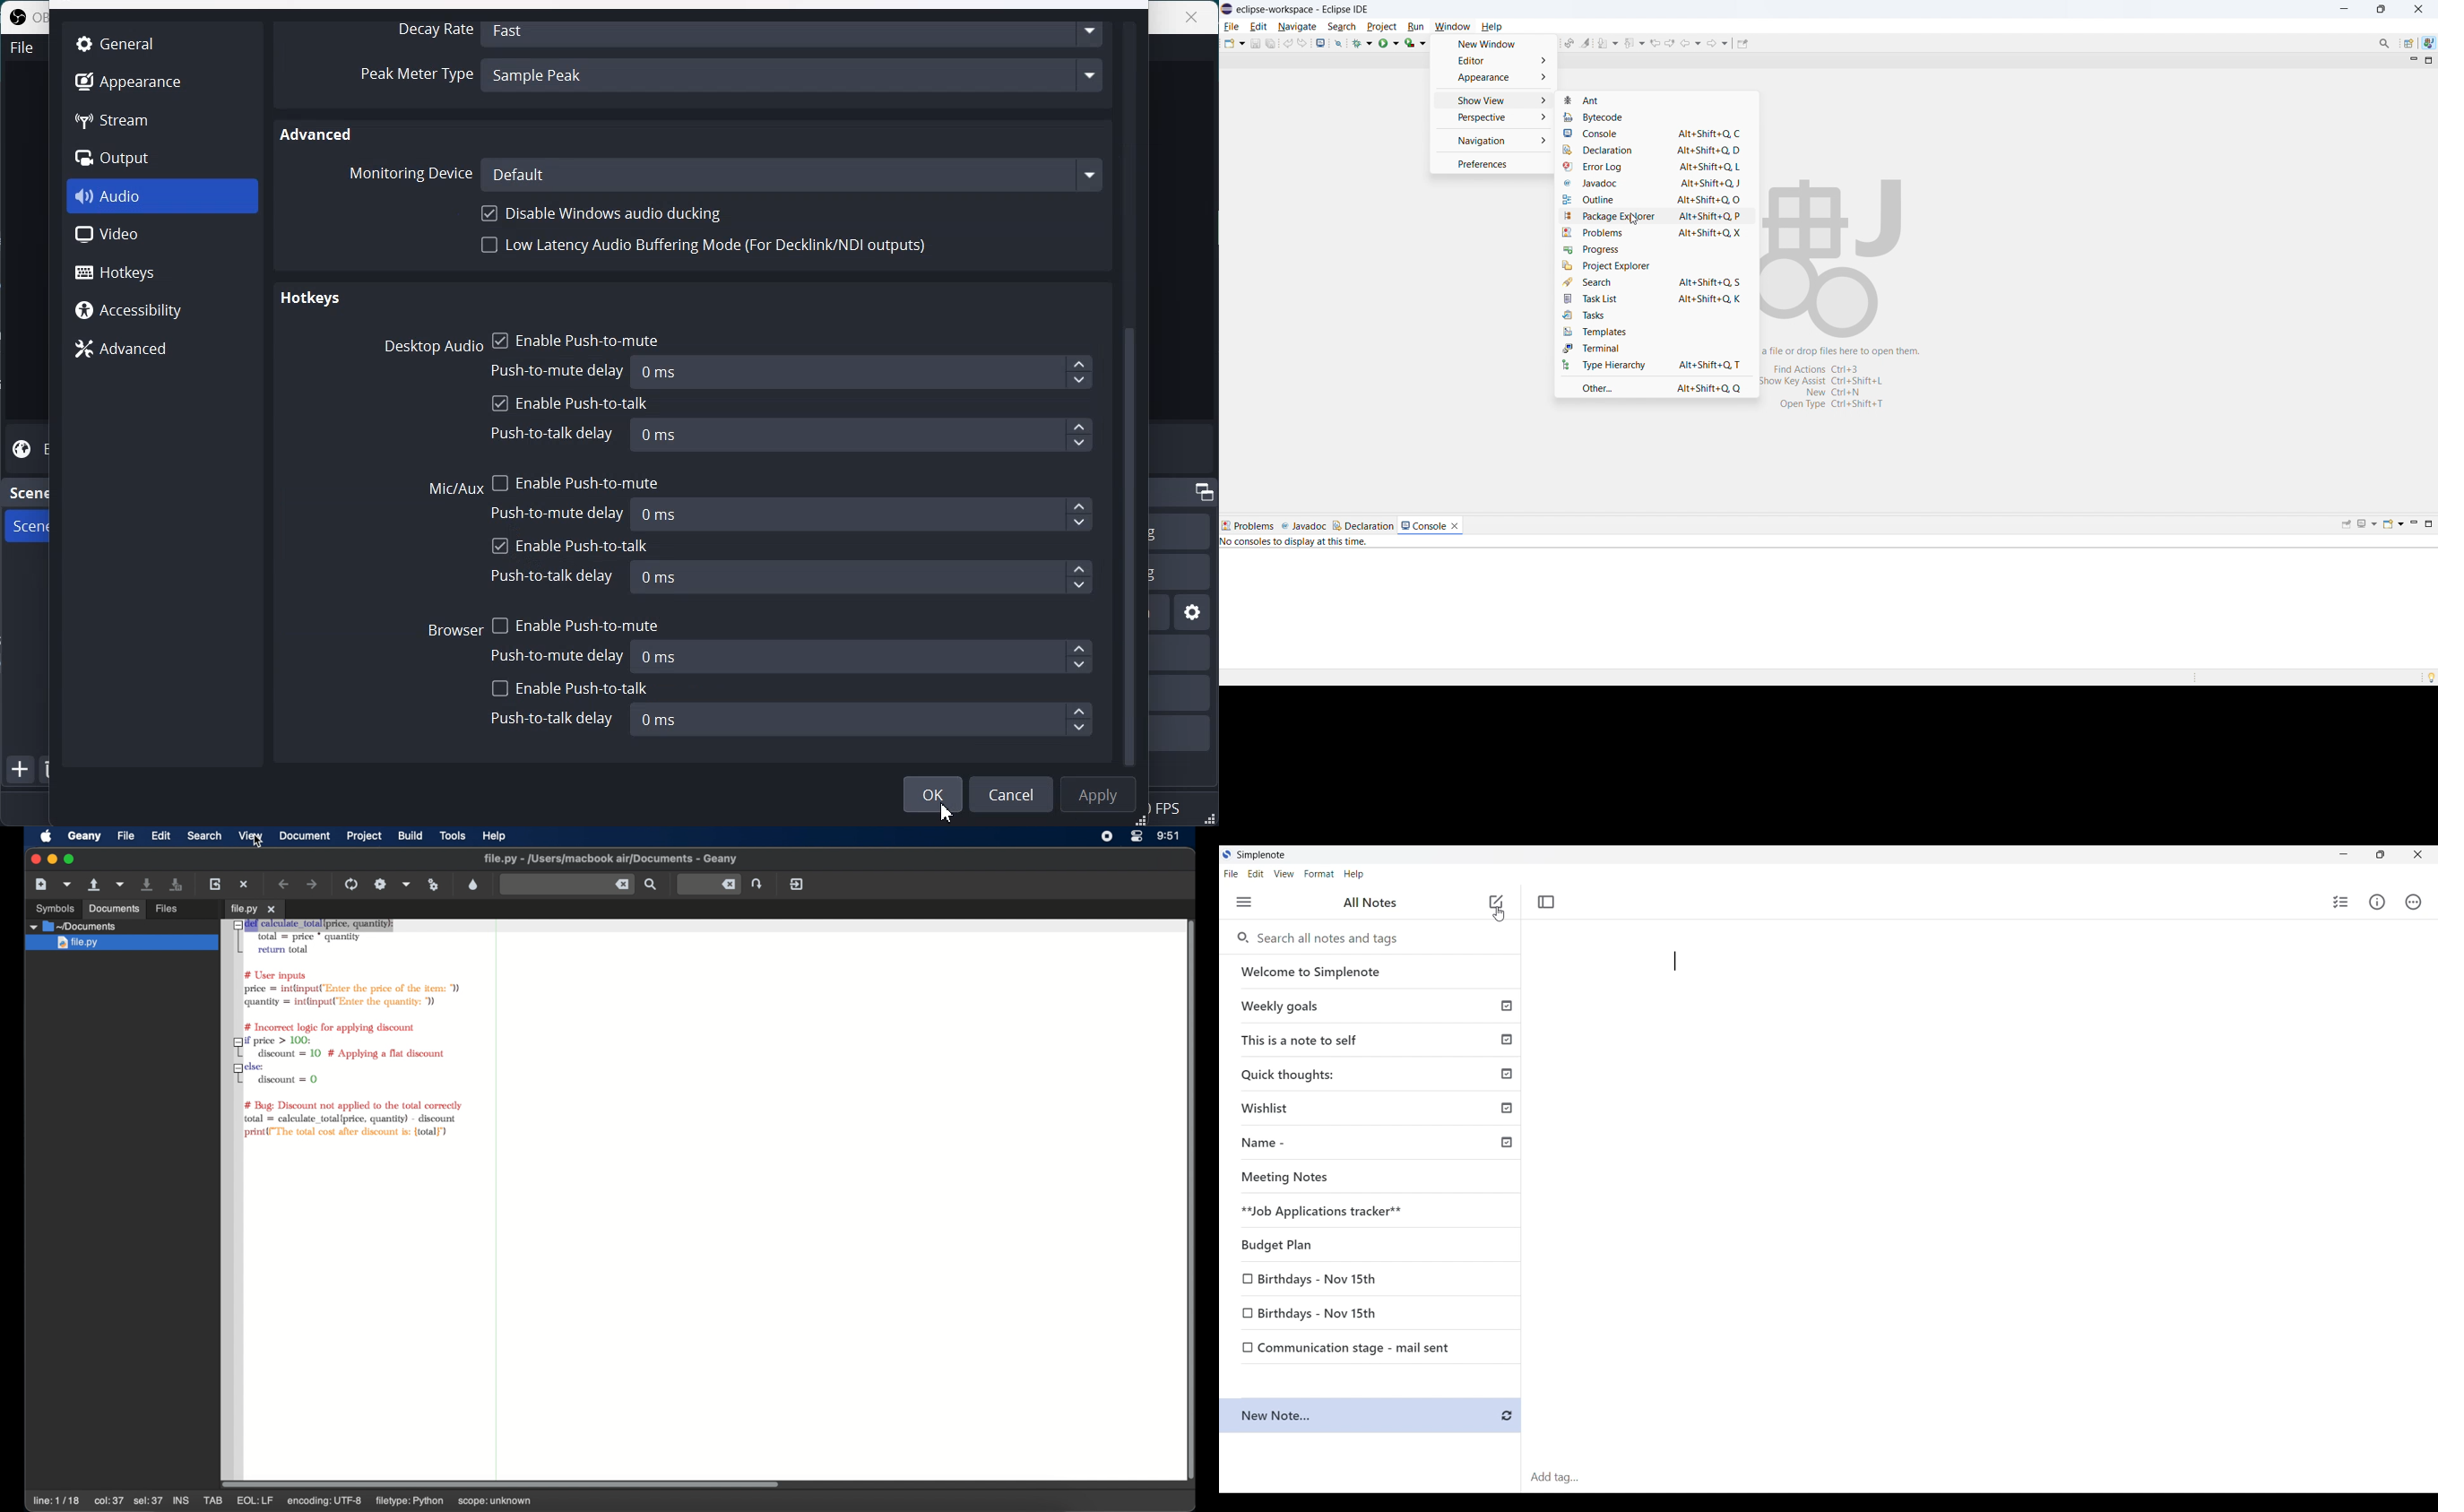 Image resolution: width=2464 pixels, height=1512 pixels. What do you see at coordinates (560, 513) in the screenshot?
I see `Push-to-mute` at bounding box center [560, 513].